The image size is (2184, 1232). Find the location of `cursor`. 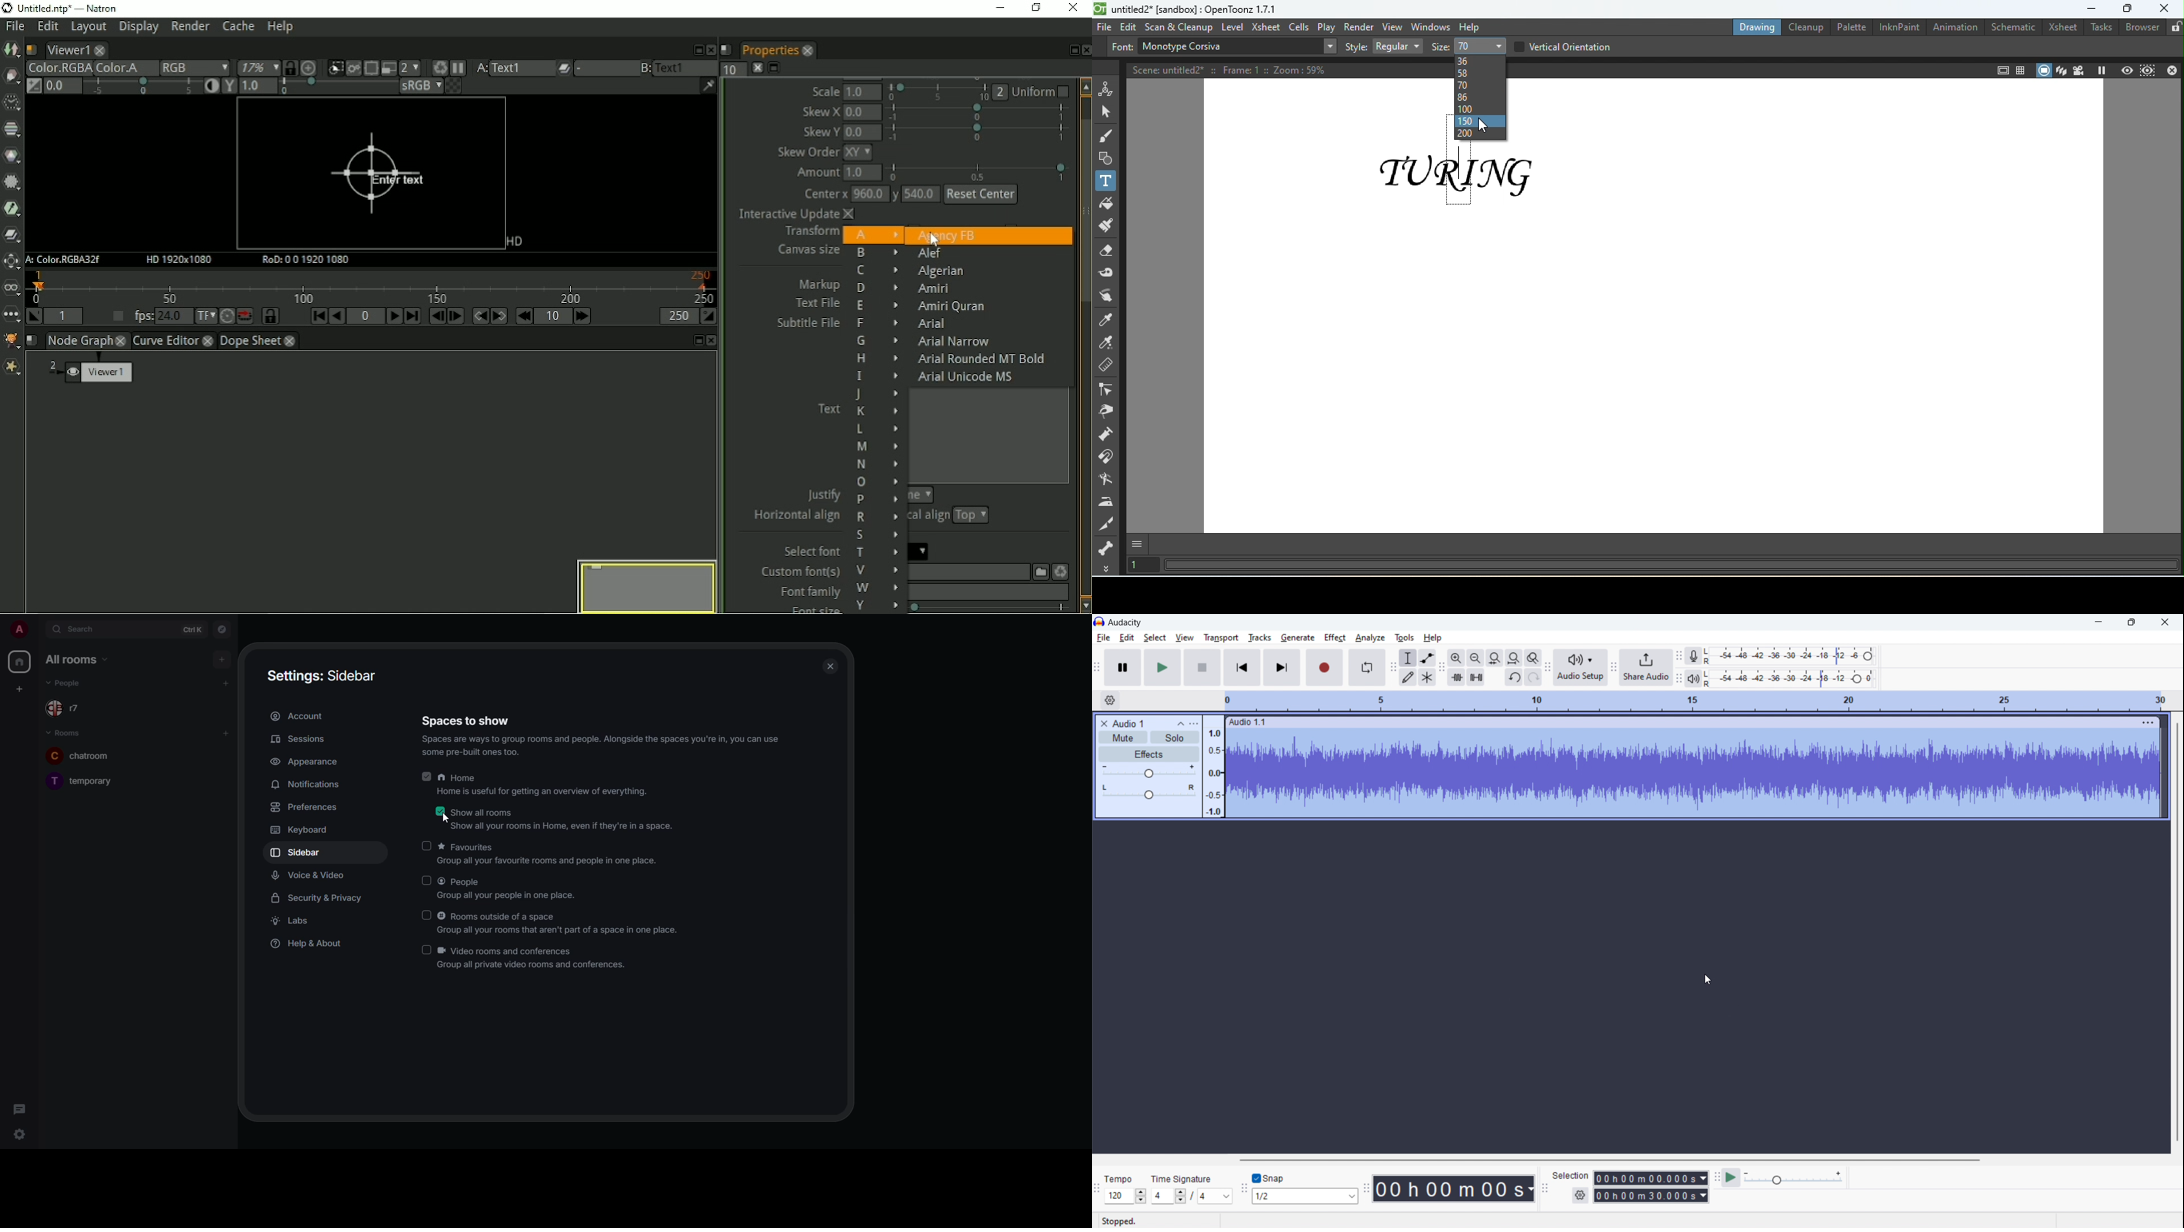

cursor is located at coordinates (445, 818).